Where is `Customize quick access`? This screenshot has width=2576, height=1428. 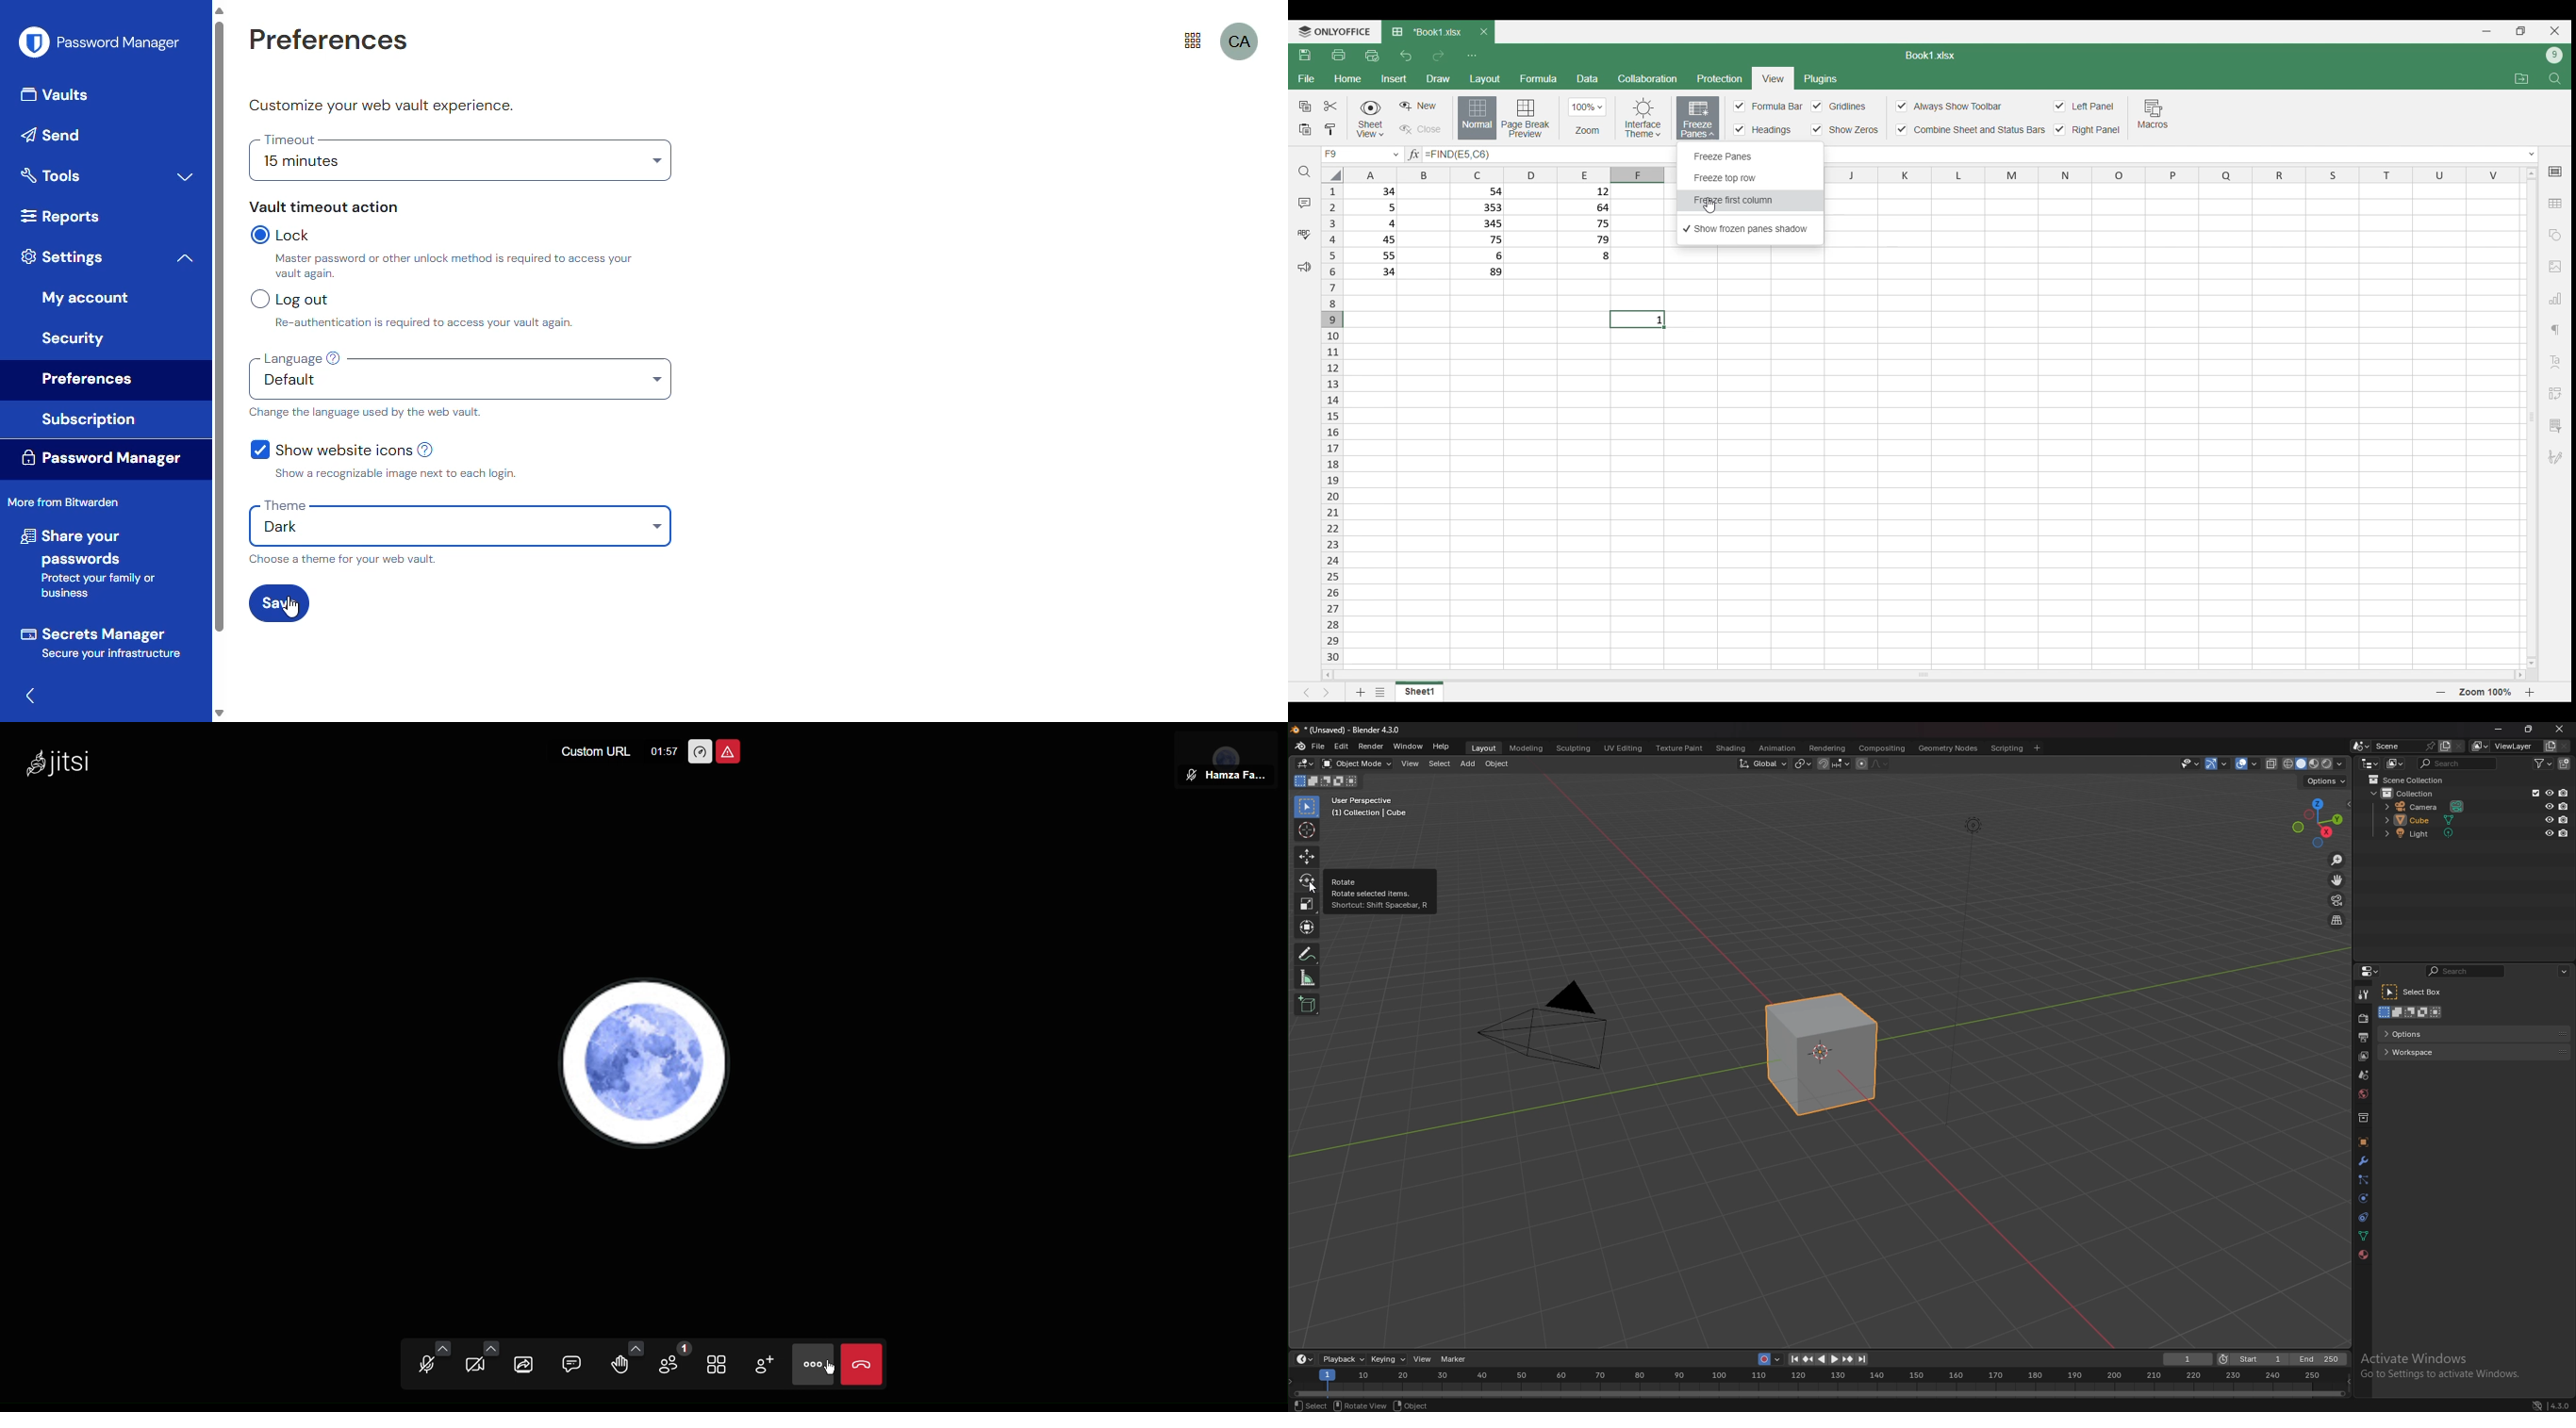
Customize quick access is located at coordinates (1472, 56).